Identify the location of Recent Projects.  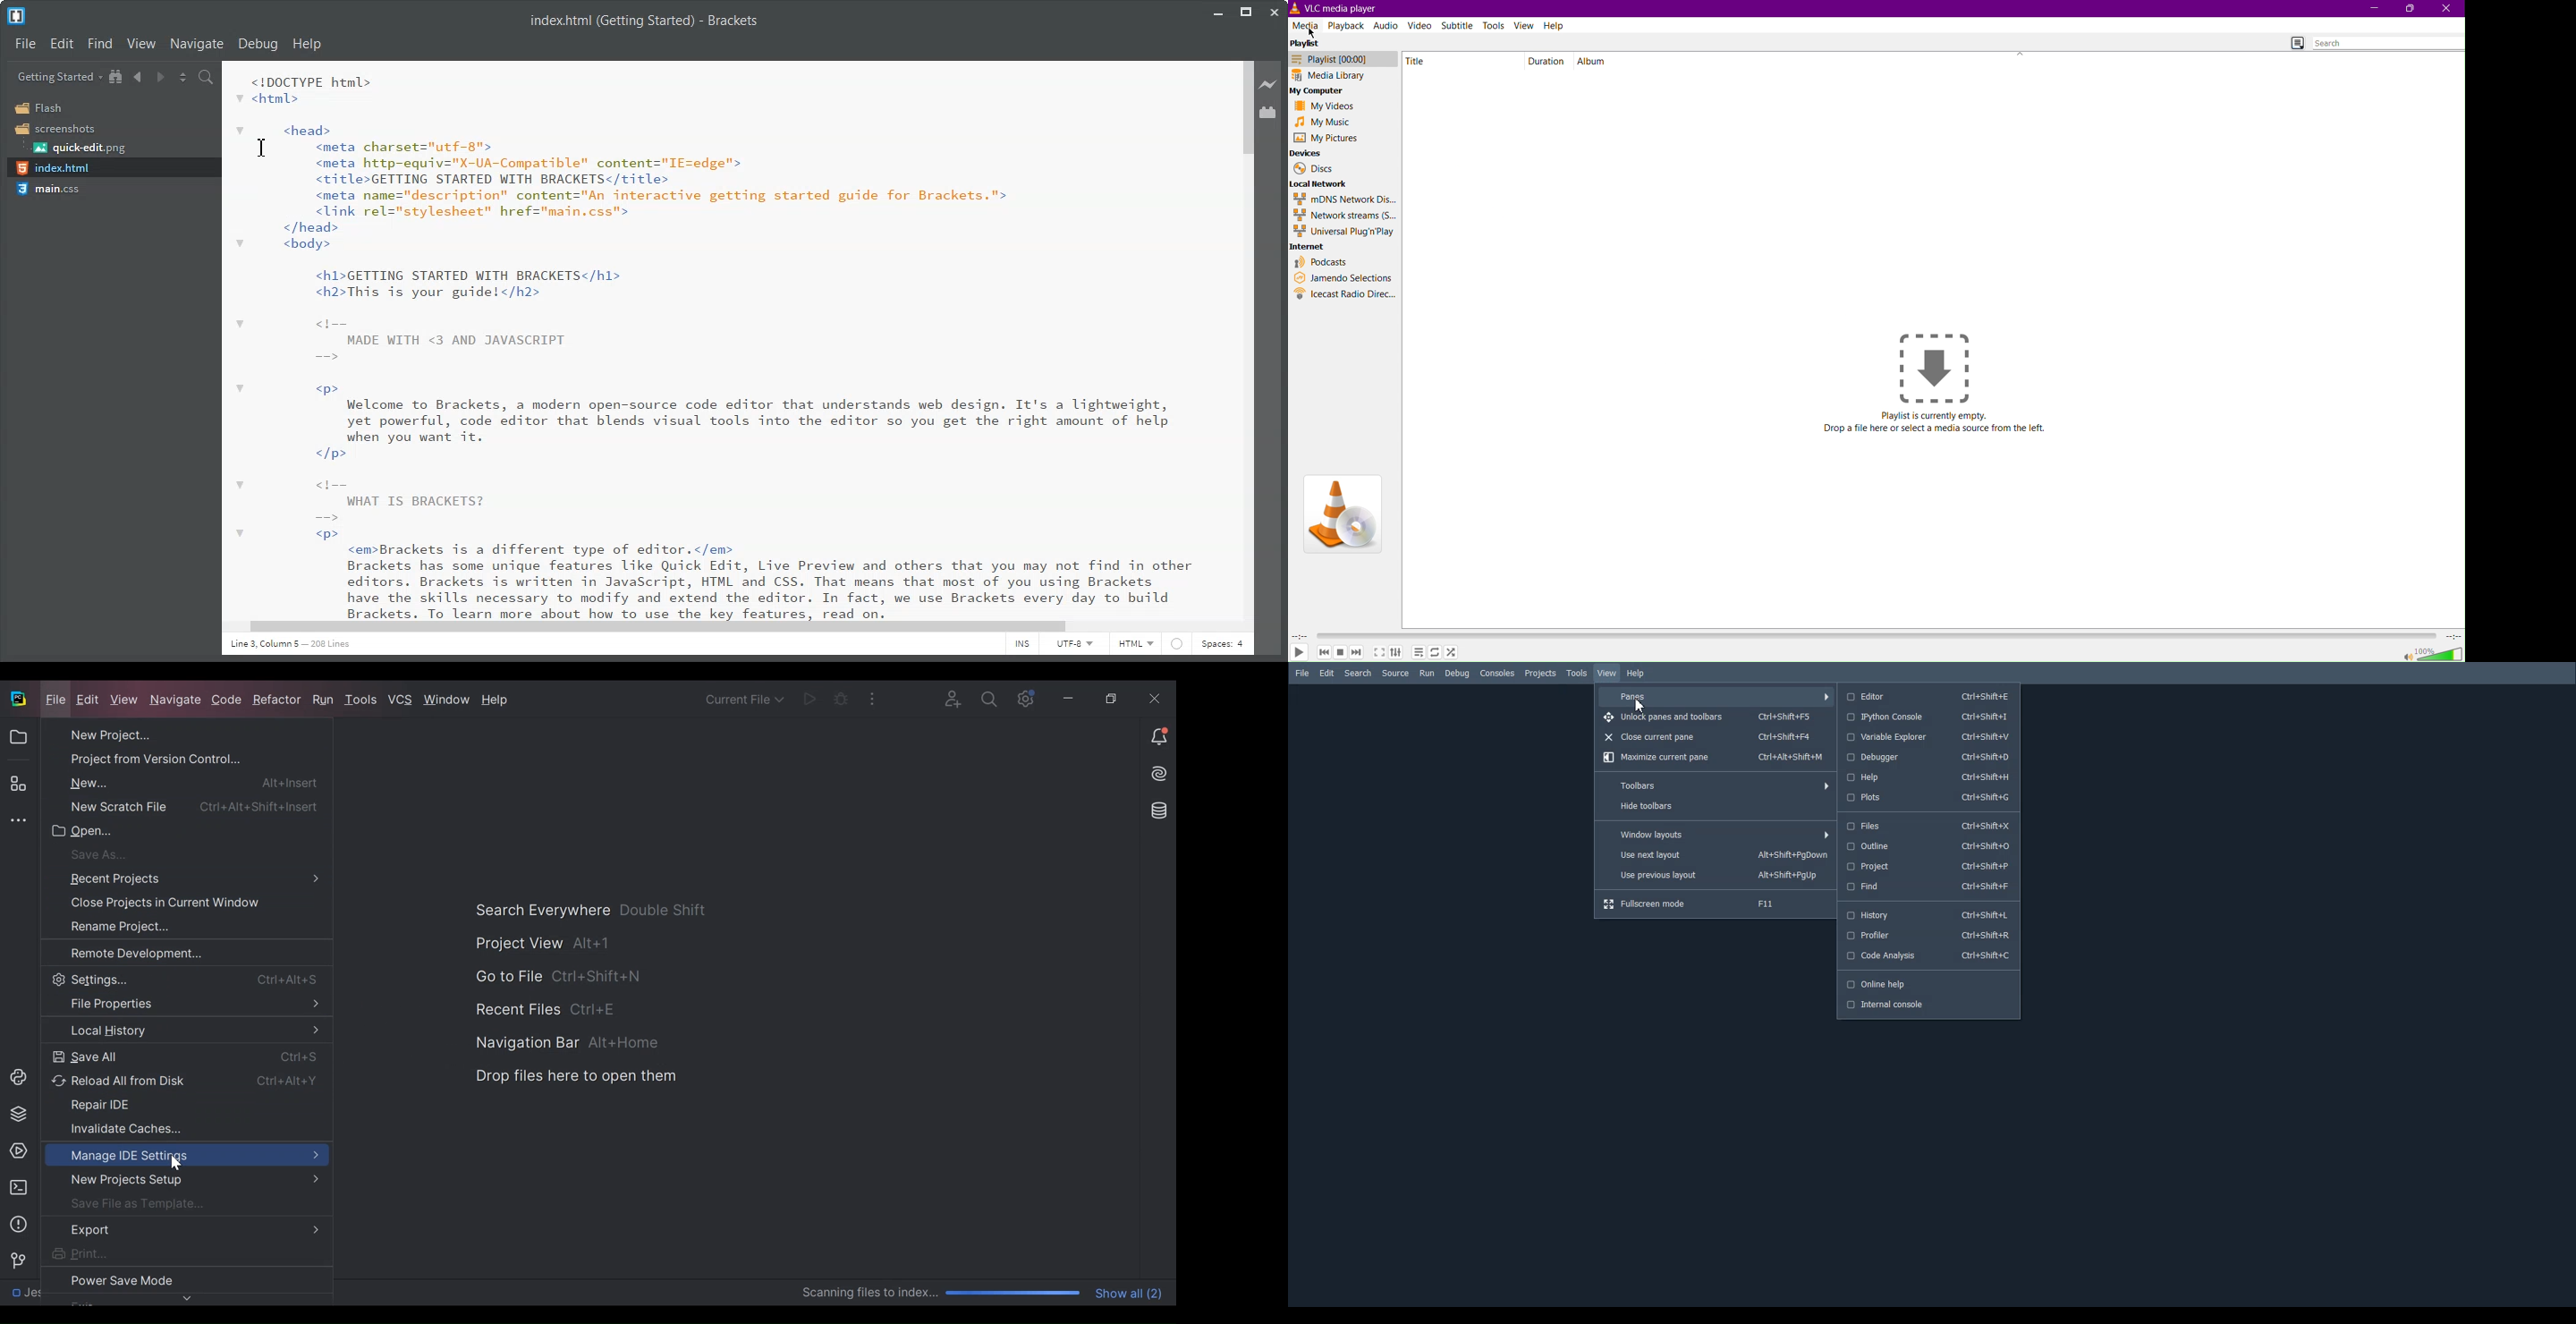
(180, 880).